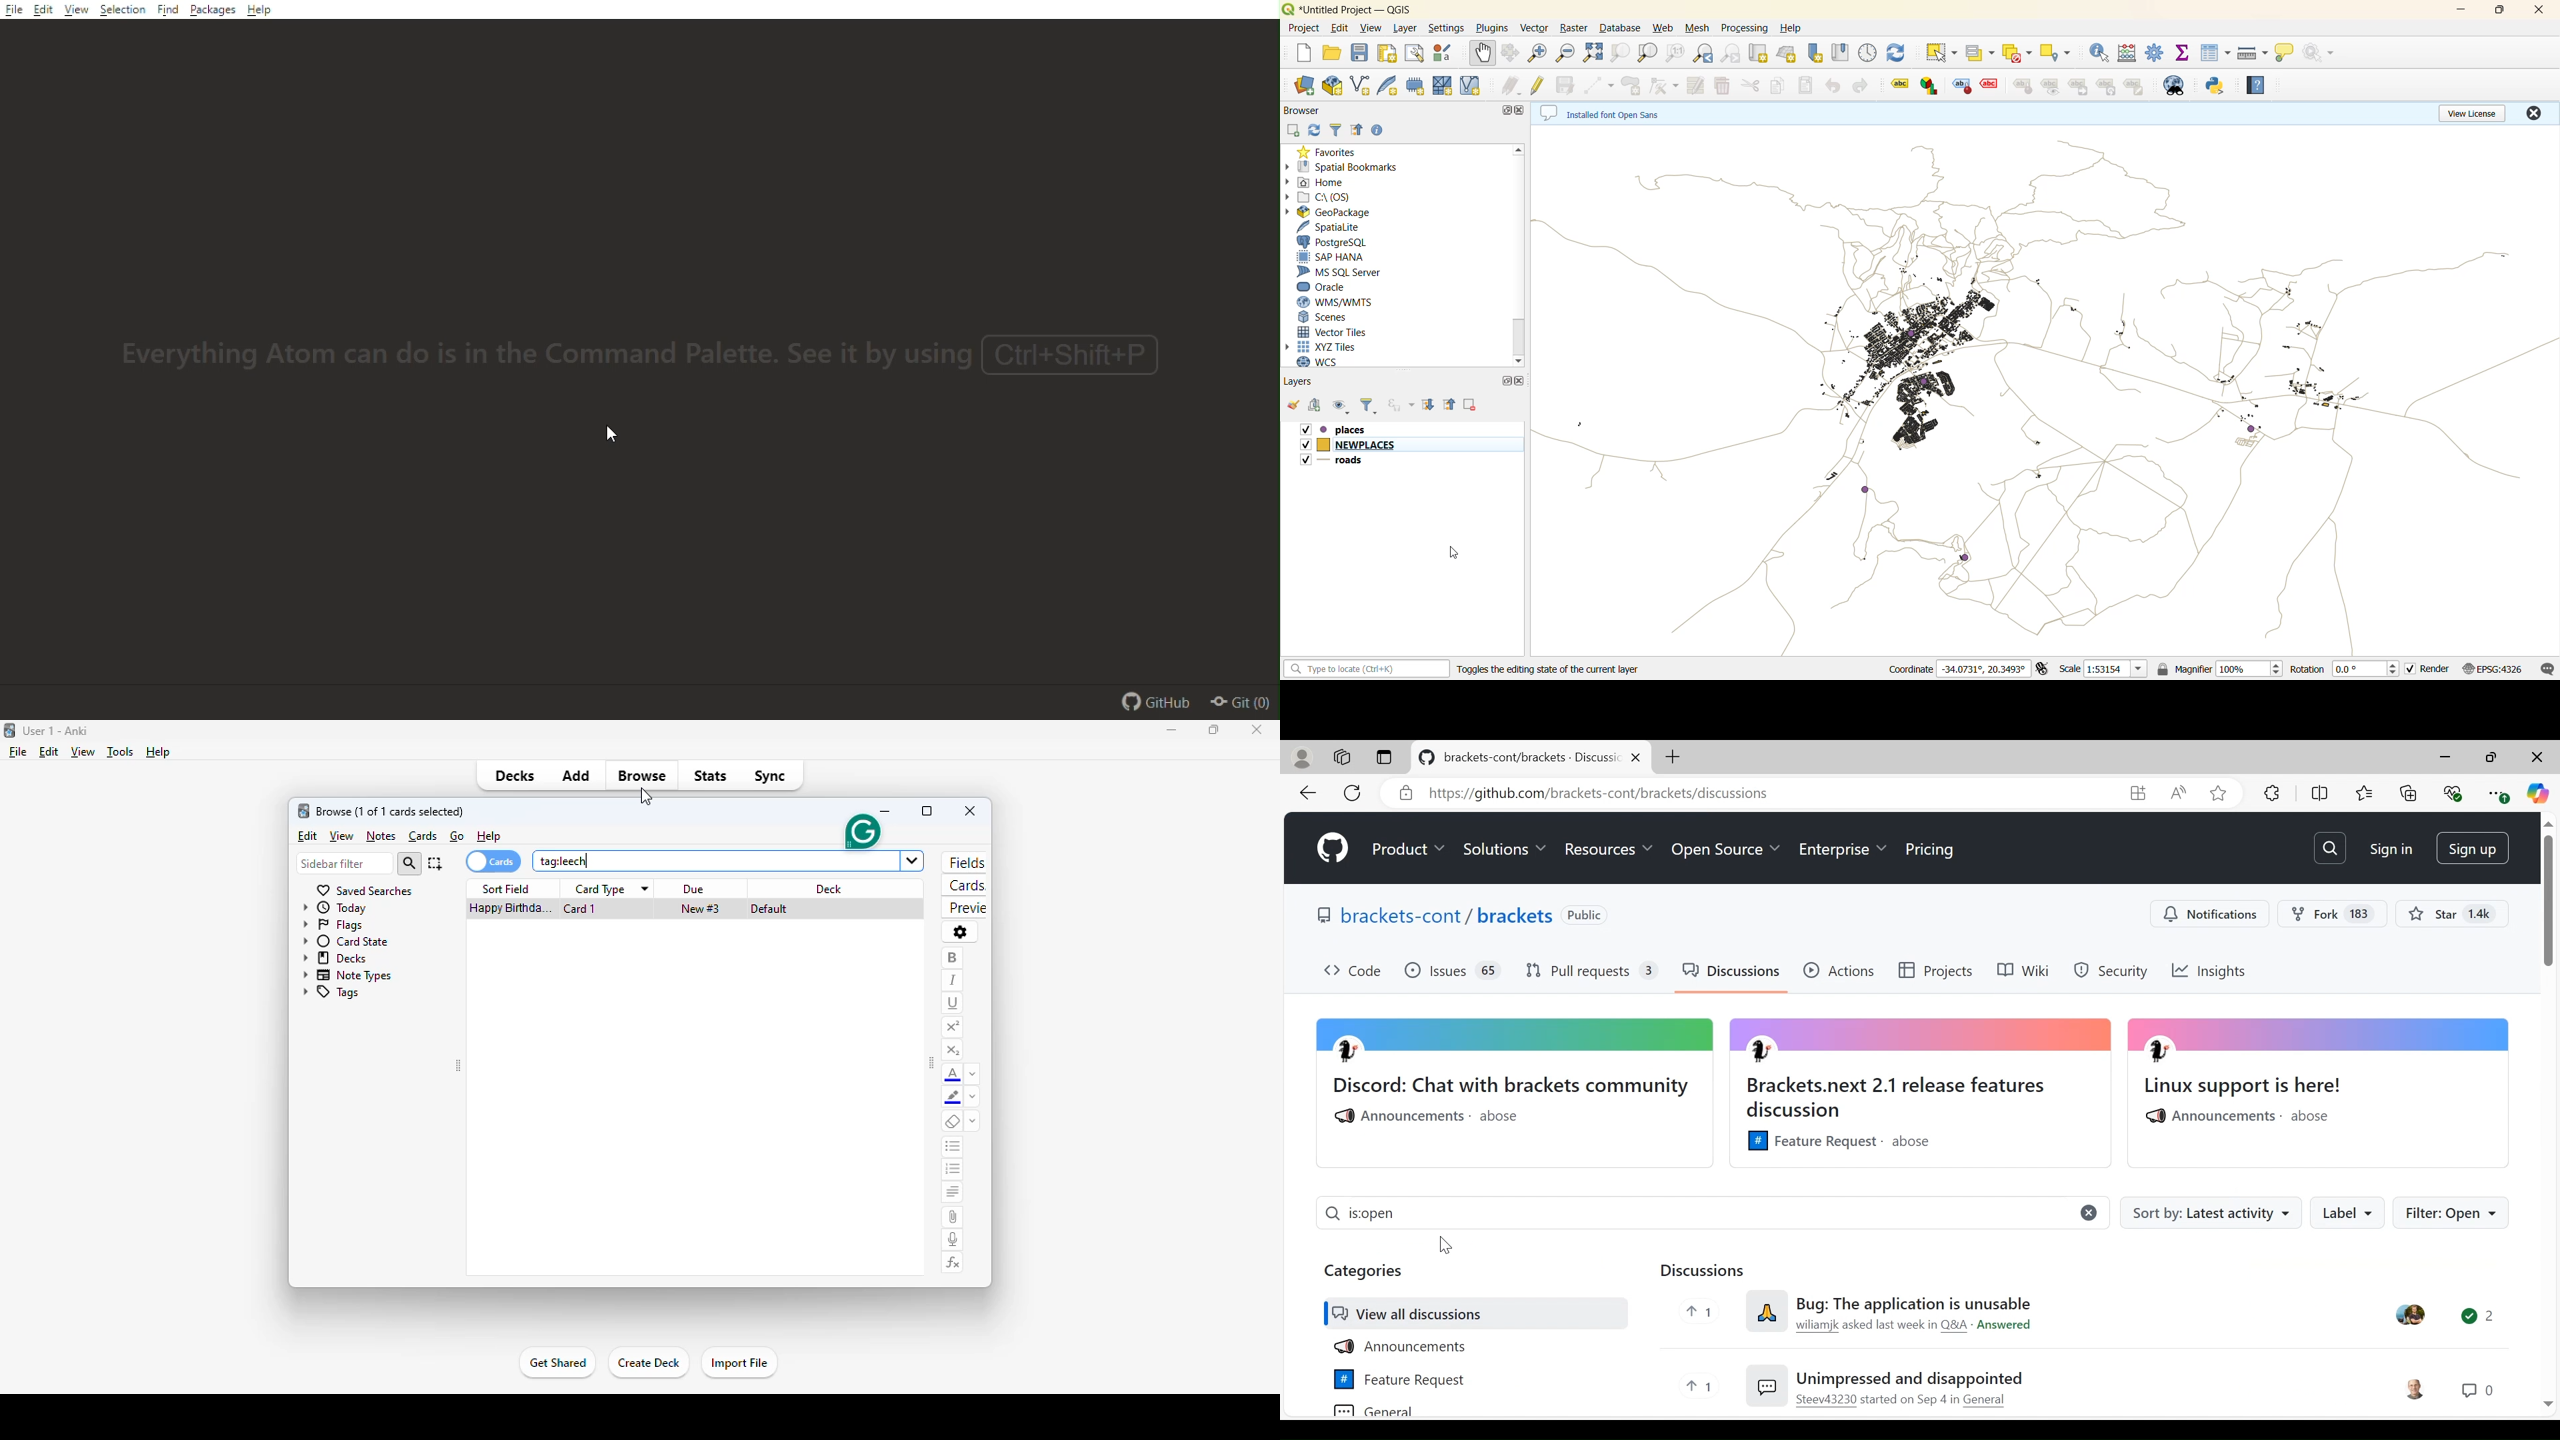 The height and width of the screenshot is (1456, 2576). I want to click on Extensions, so click(2271, 791).